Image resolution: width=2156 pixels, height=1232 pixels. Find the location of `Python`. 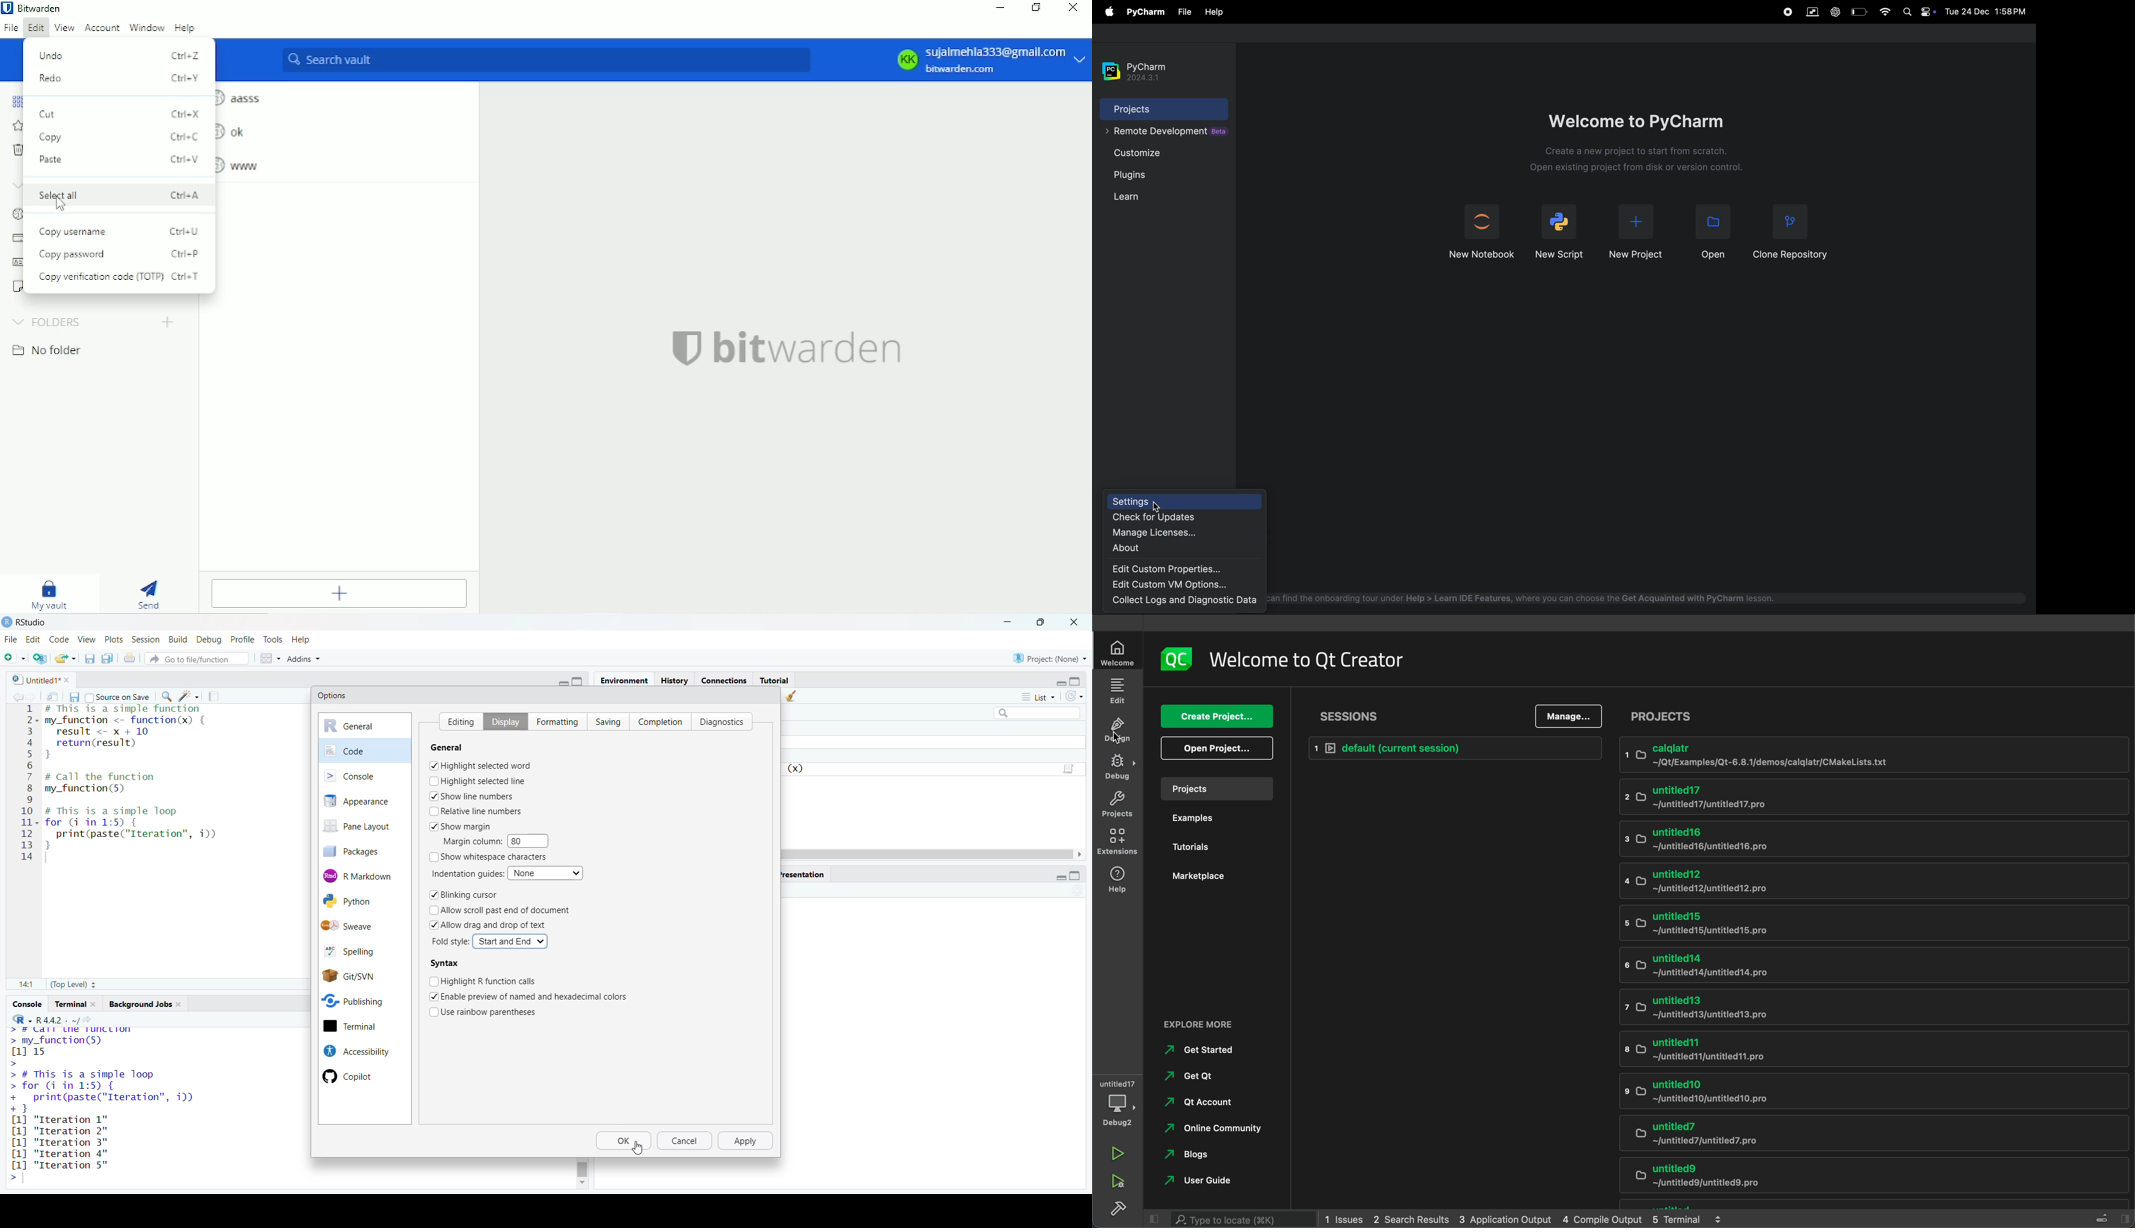

Python is located at coordinates (361, 902).